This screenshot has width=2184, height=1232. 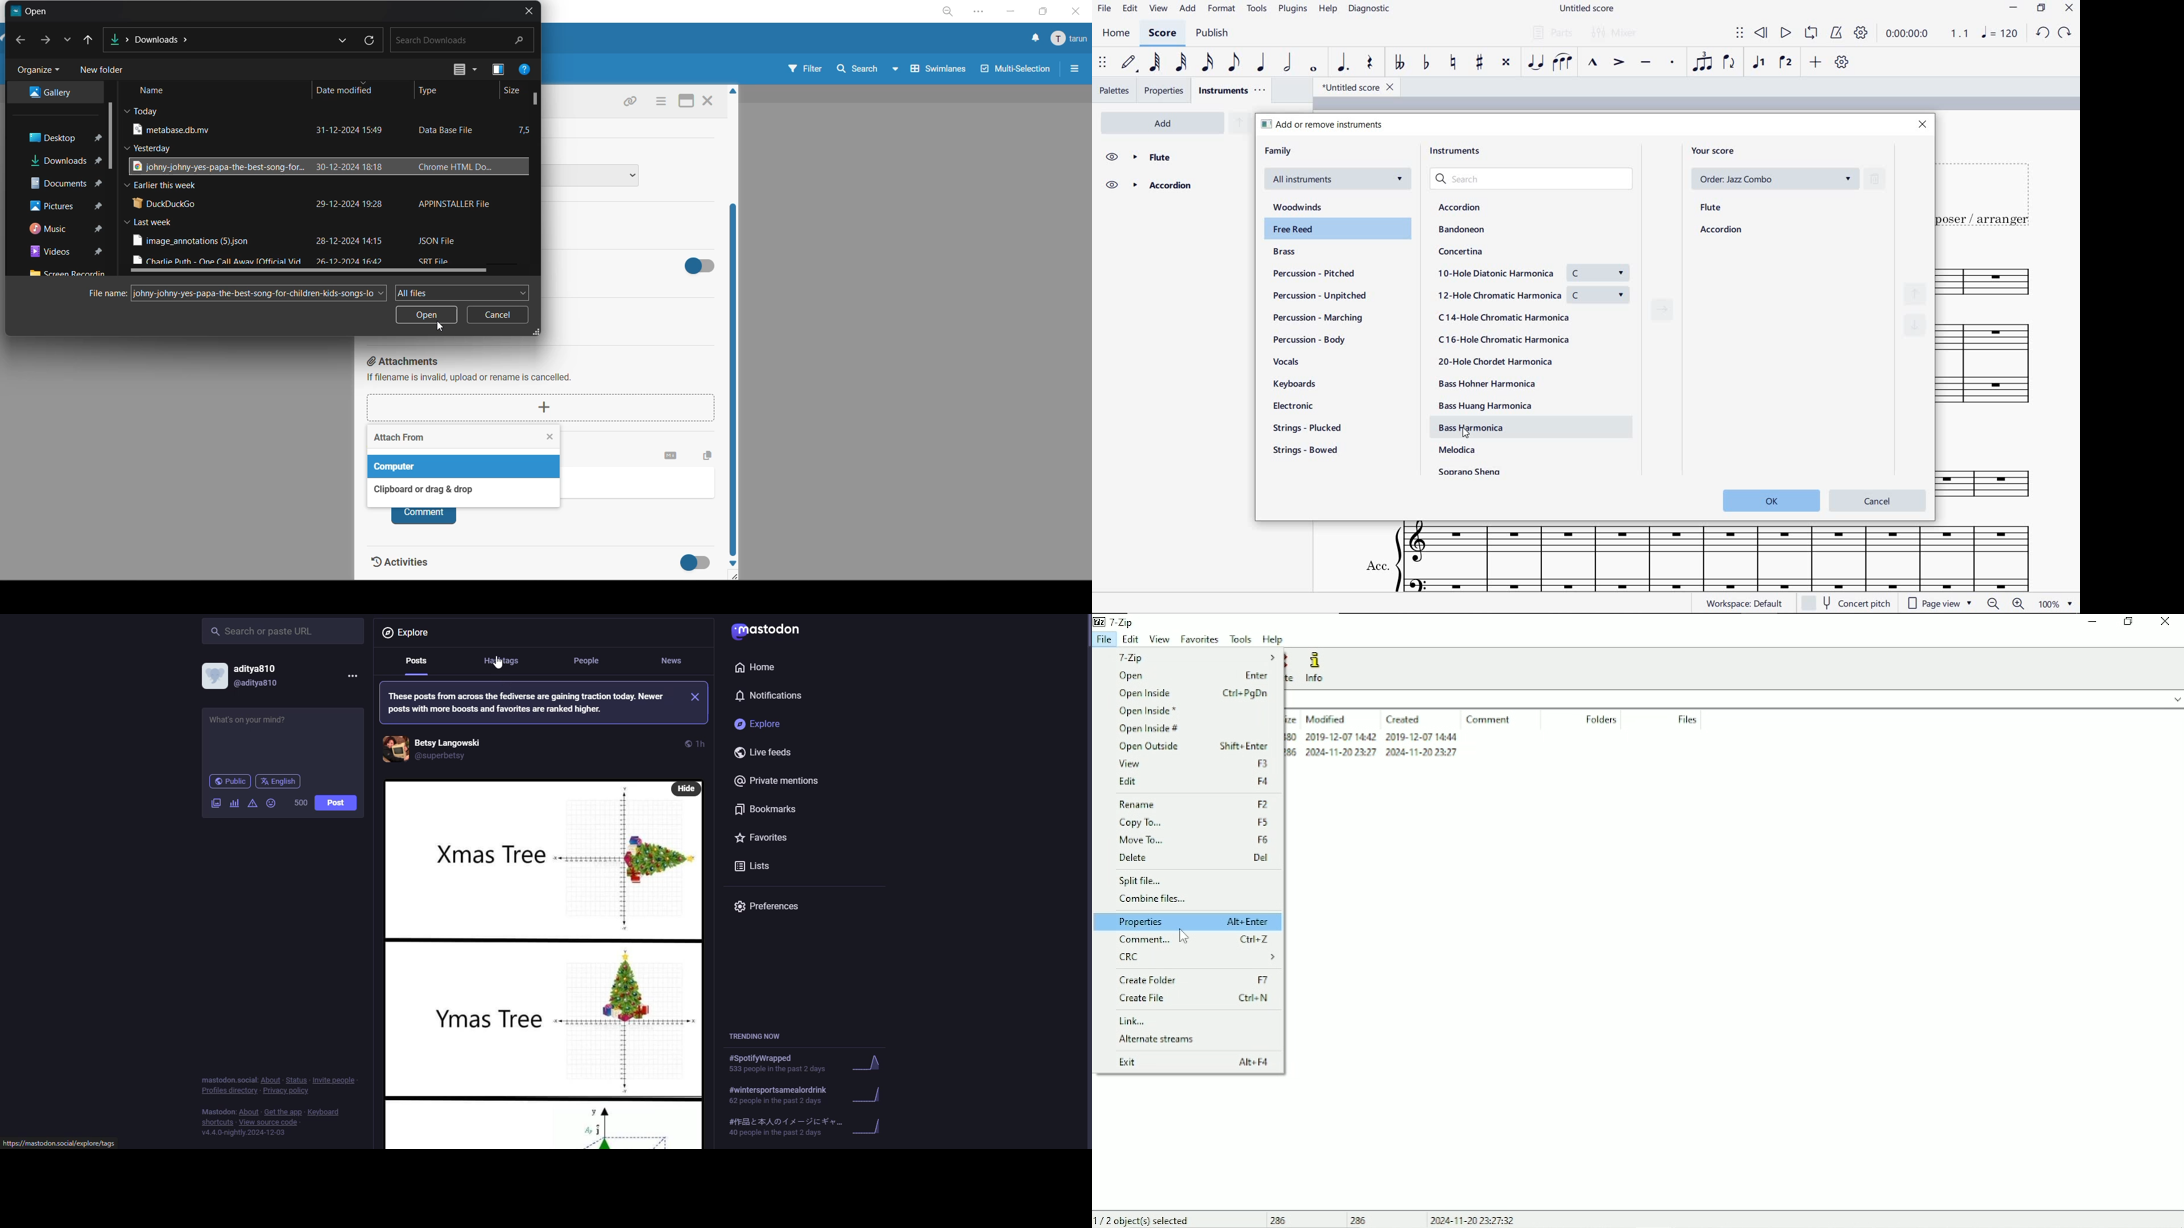 What do you see at coordinates (421, 661) in the screenshot?
I see `posts` at bounding box center [421, 661].